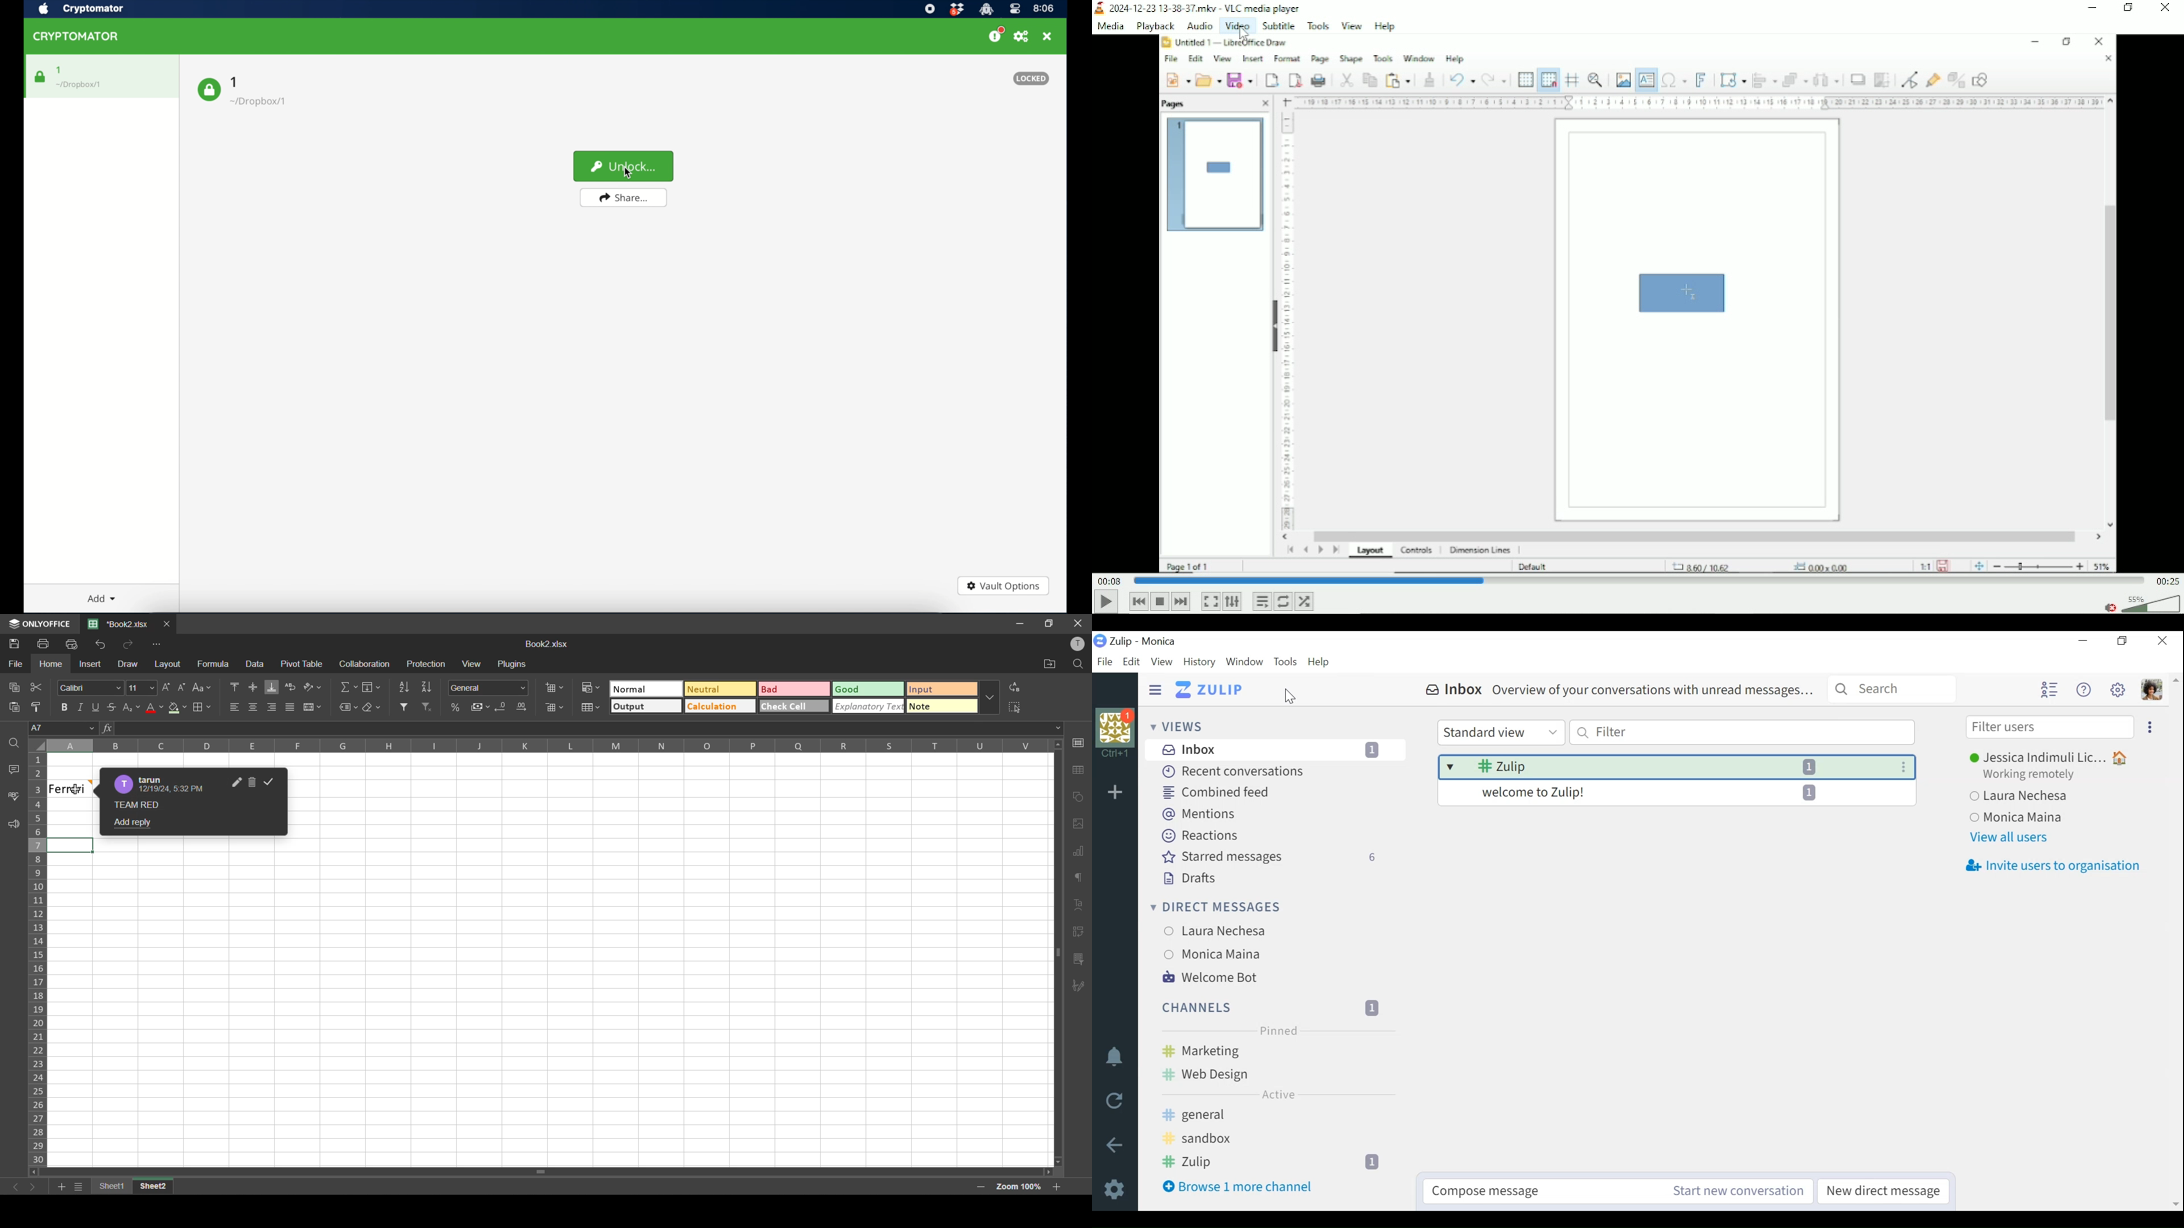 Image resolution: width=2184 pixels, height=1232 pixels. What do you see at coordinates (1237, 1186) in the screenshot?
I see `Browse more channel` at bounding box center [1237, 1186].